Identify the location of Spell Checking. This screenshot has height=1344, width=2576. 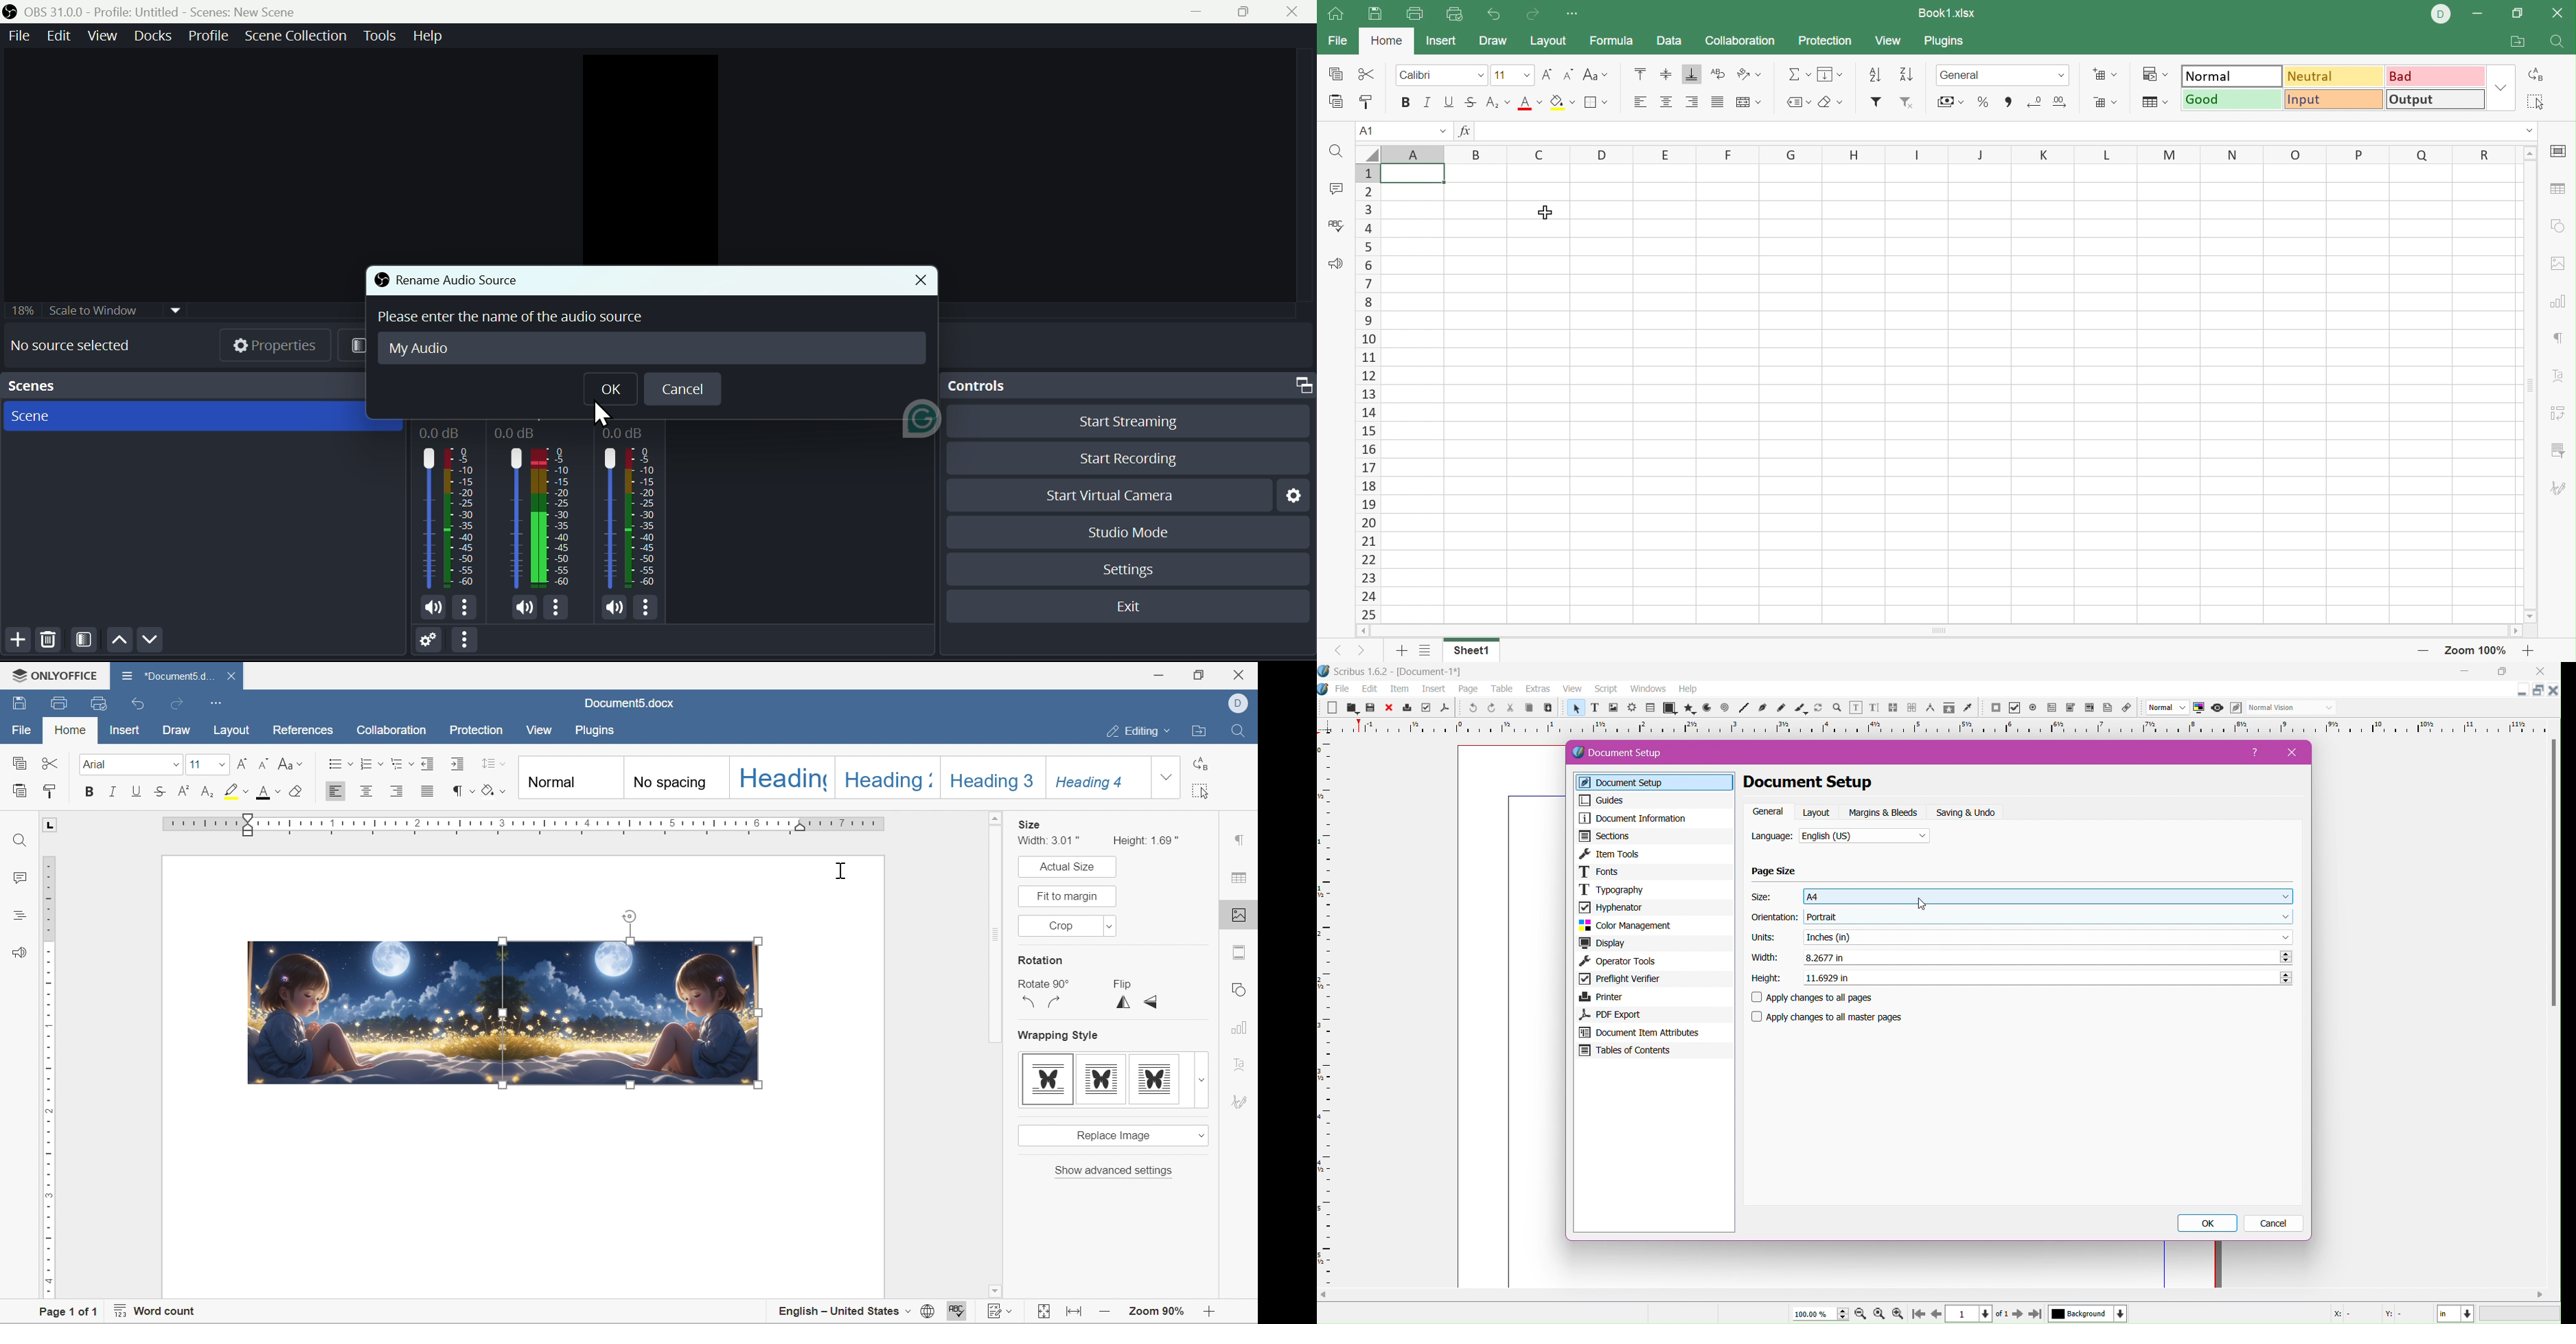
(1337, 229).